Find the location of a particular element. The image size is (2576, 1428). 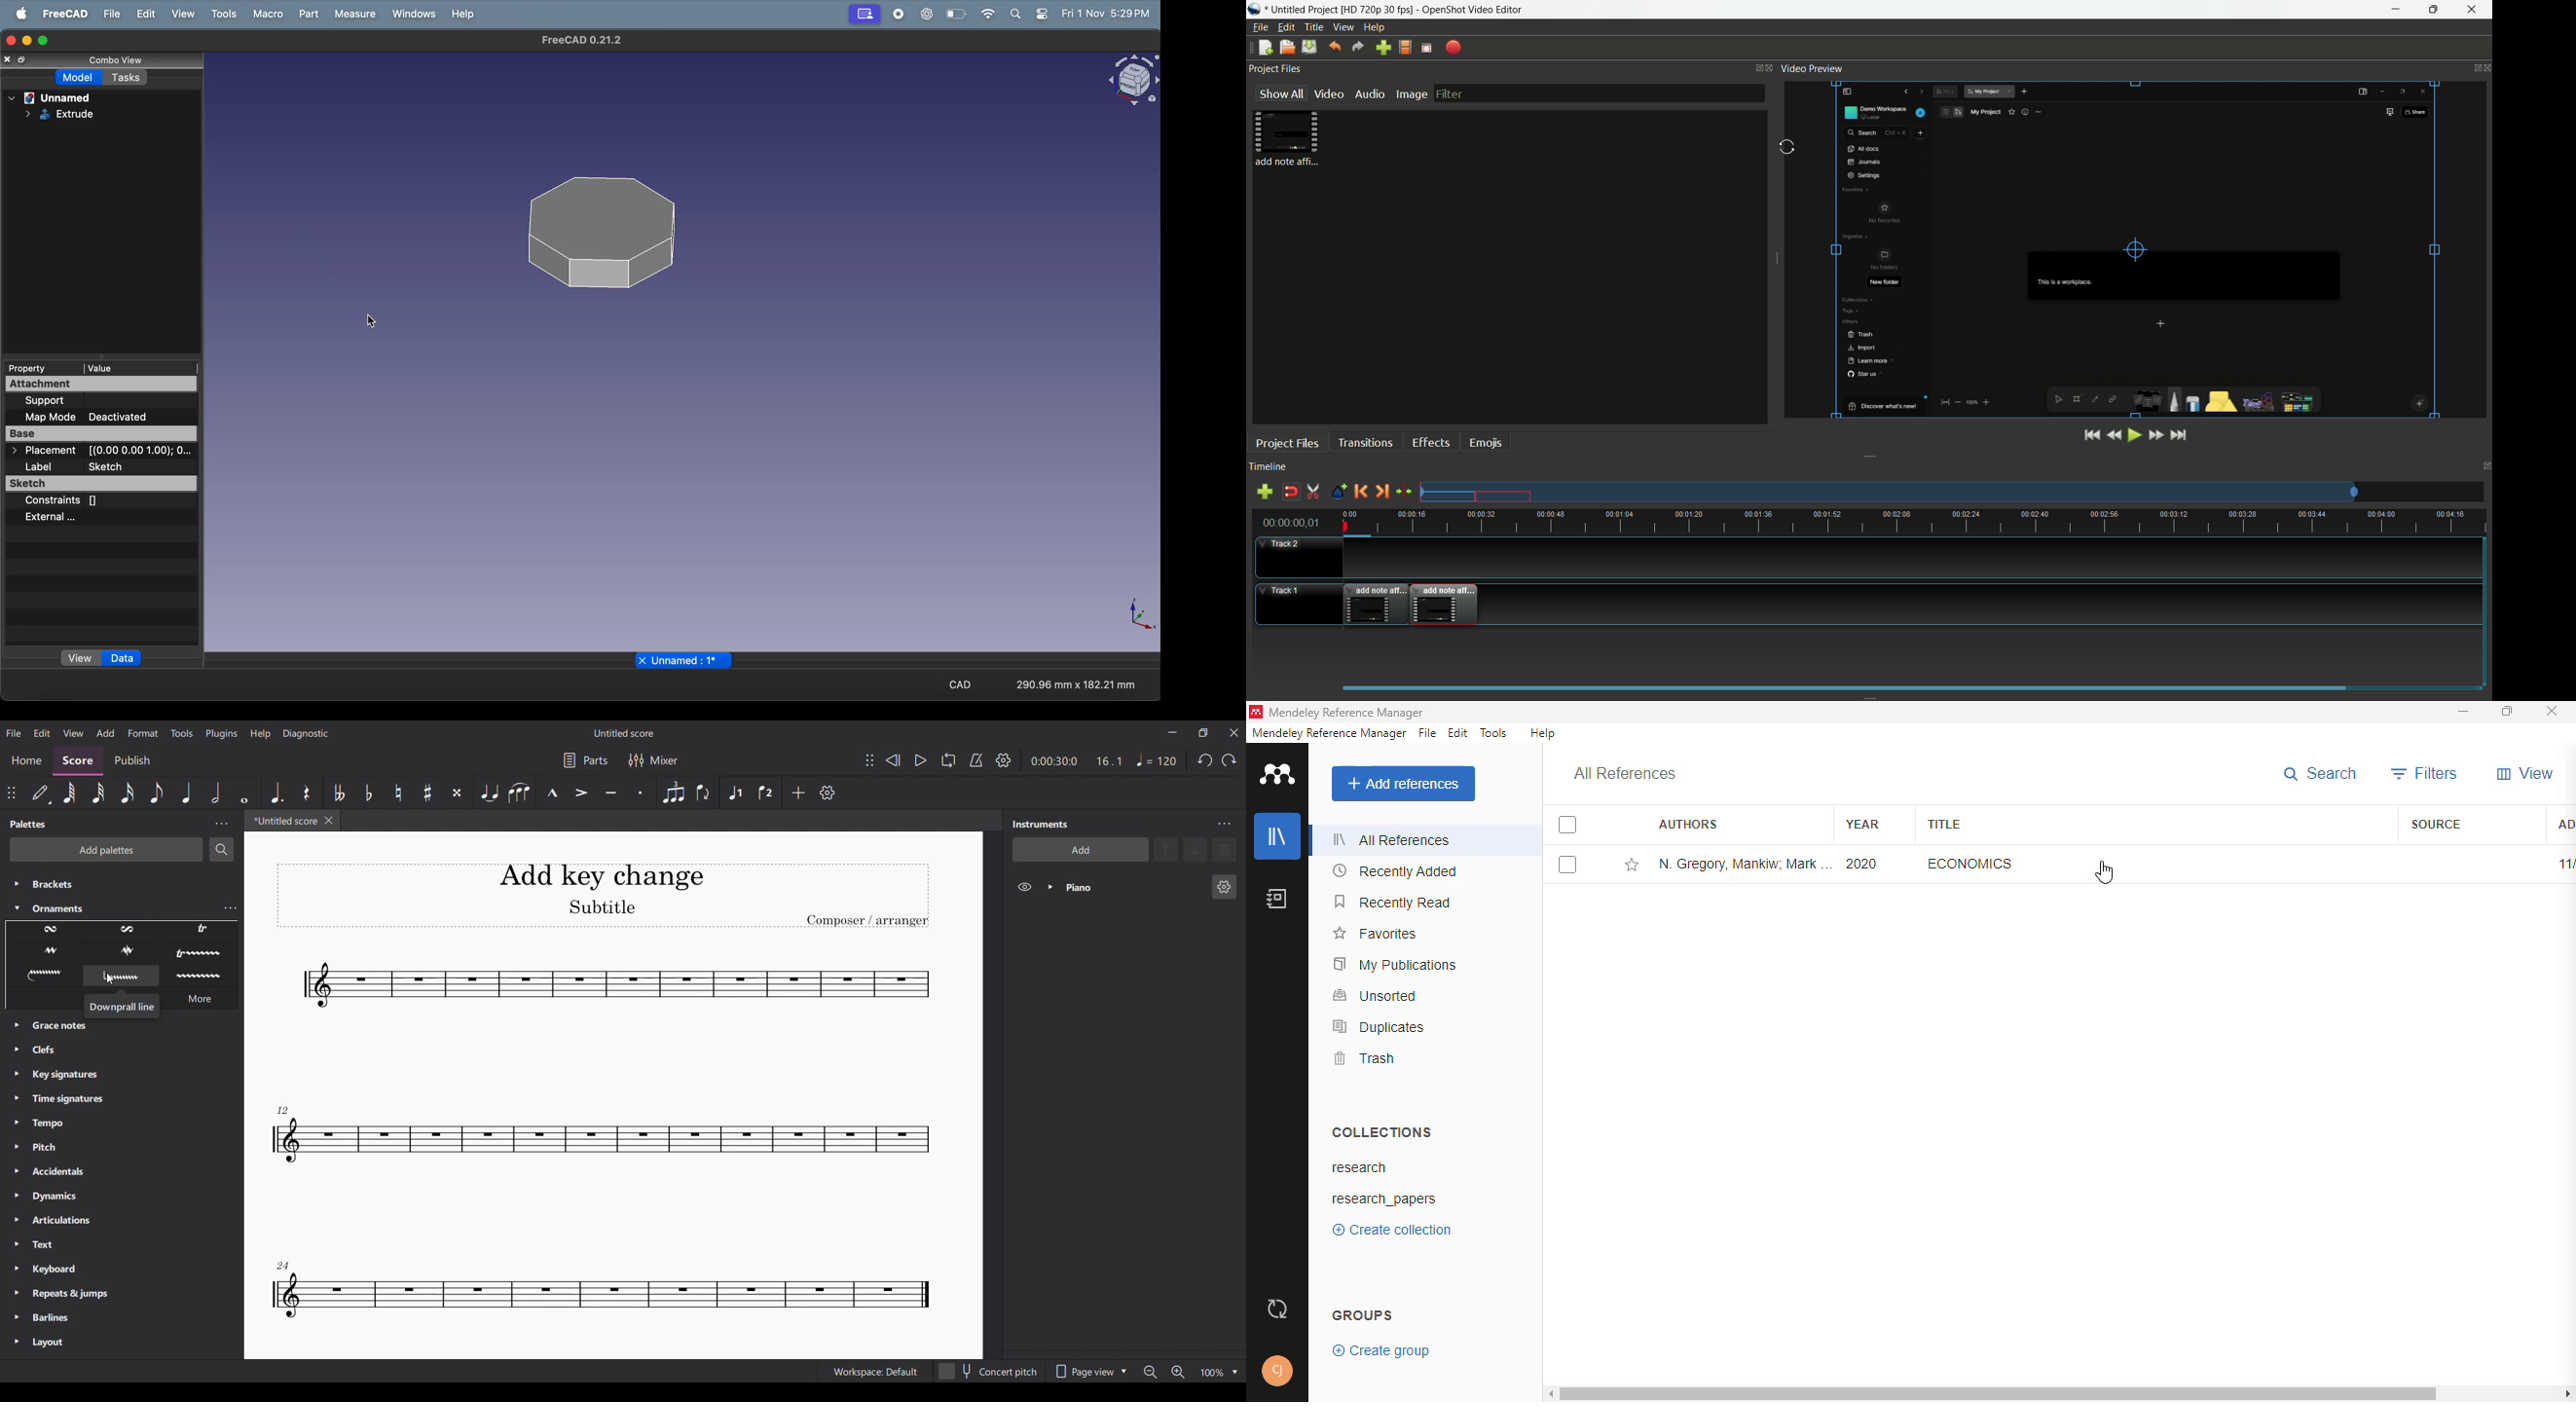

minimize is located at coordinates (28, 42).